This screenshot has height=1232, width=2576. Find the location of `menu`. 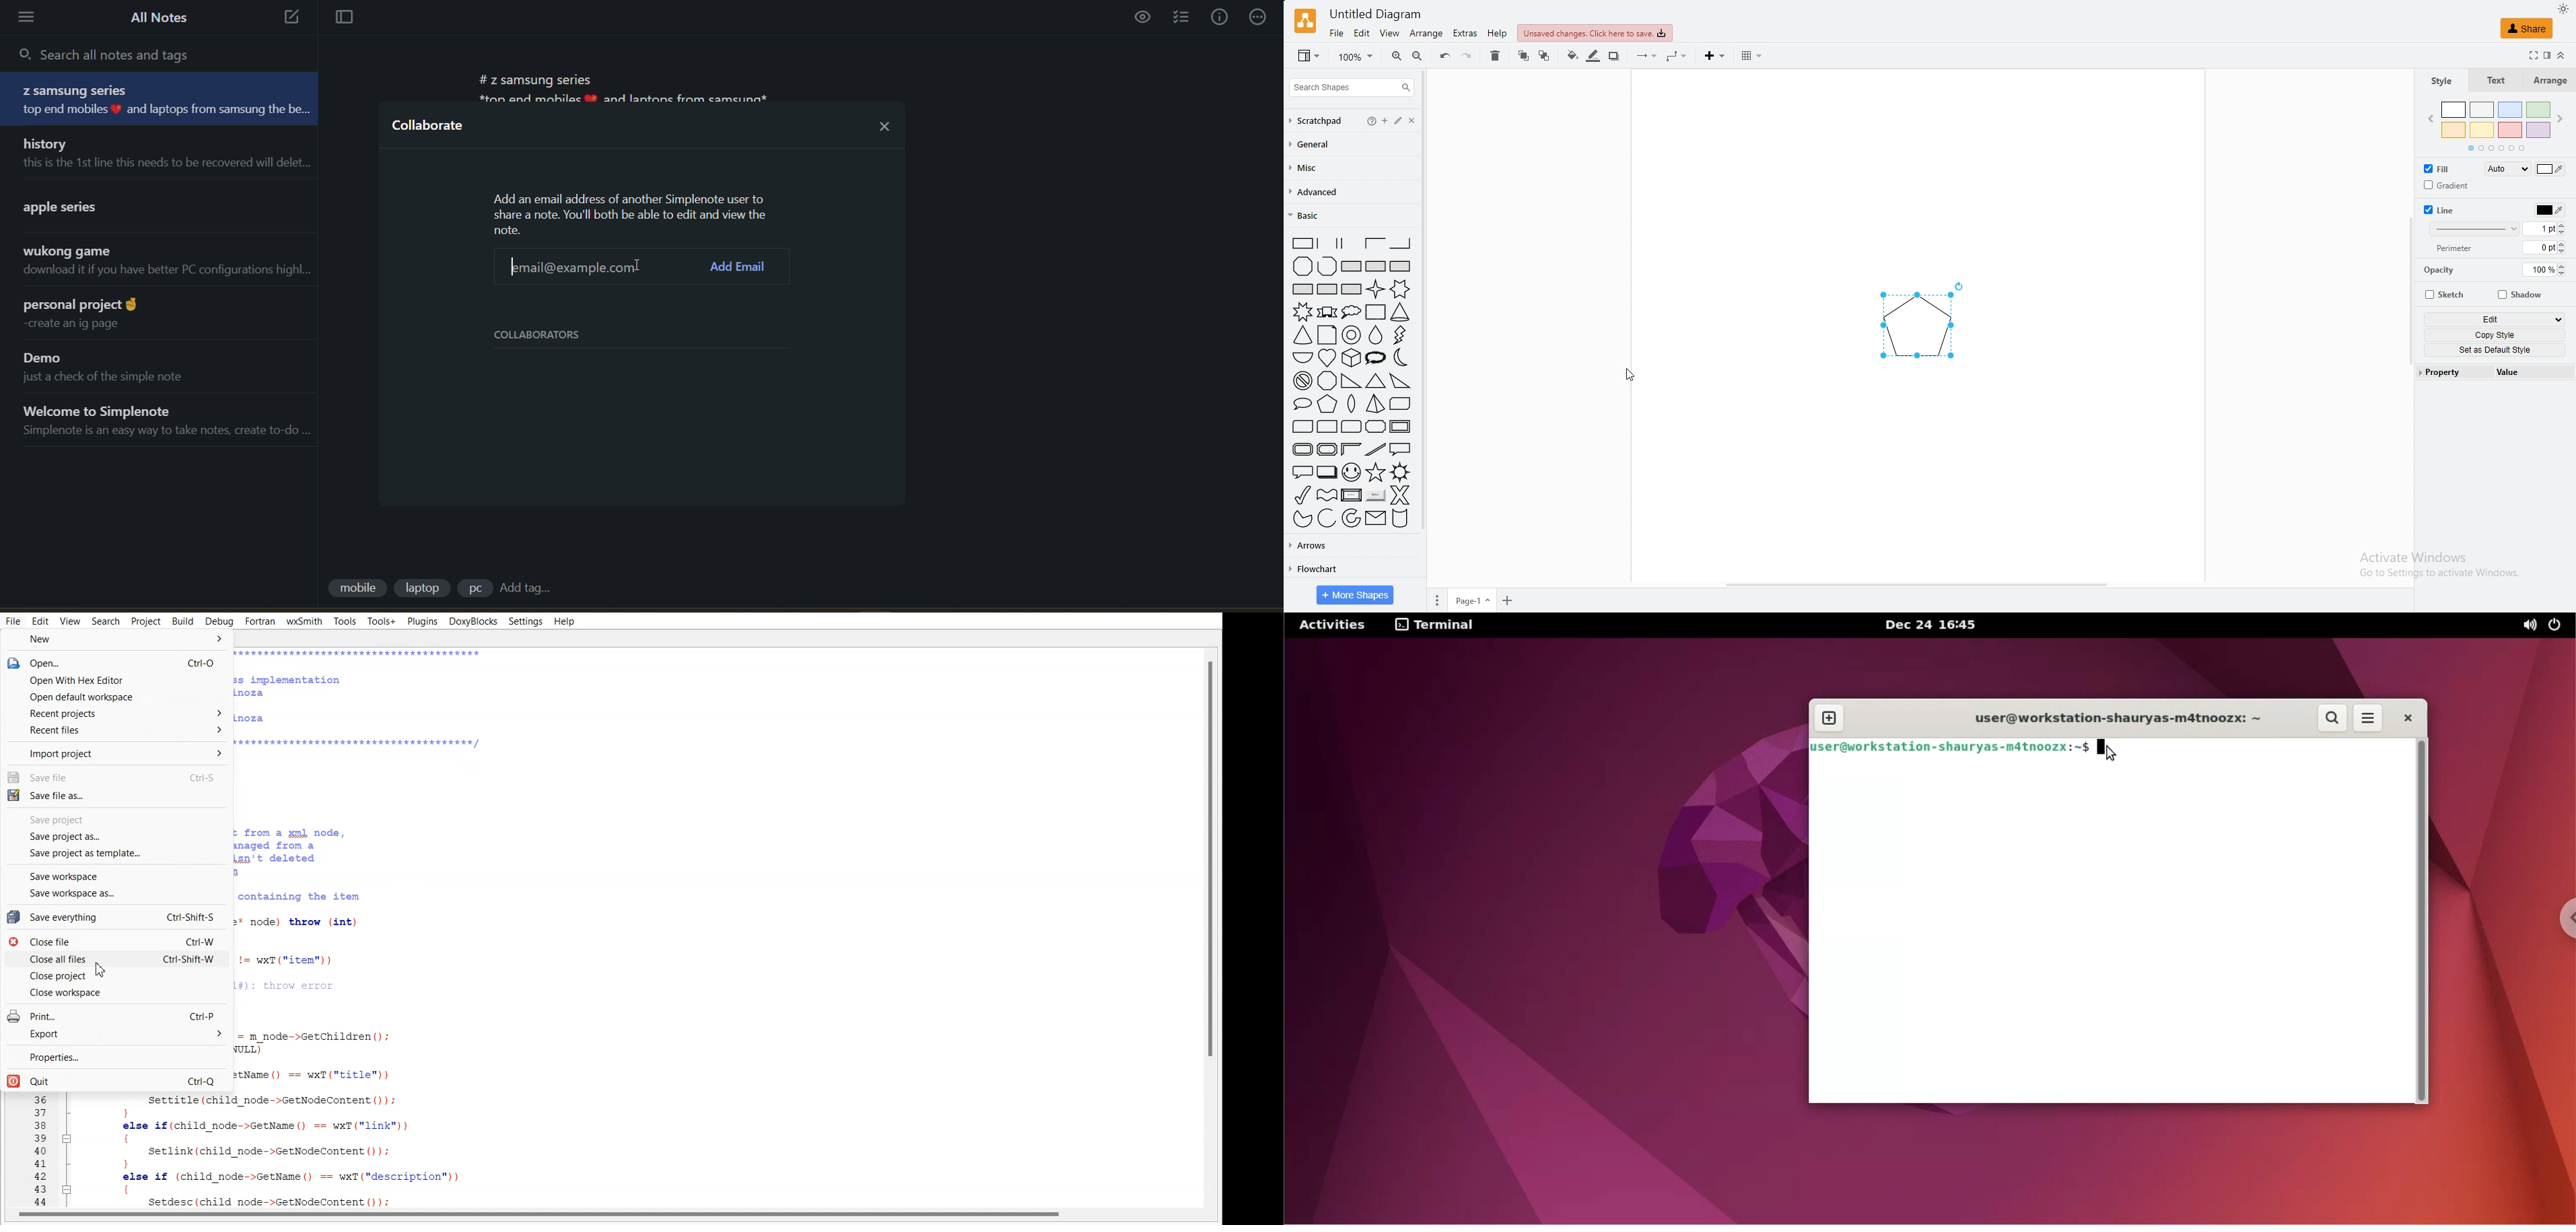

menu is located at coordinates (31, 17).